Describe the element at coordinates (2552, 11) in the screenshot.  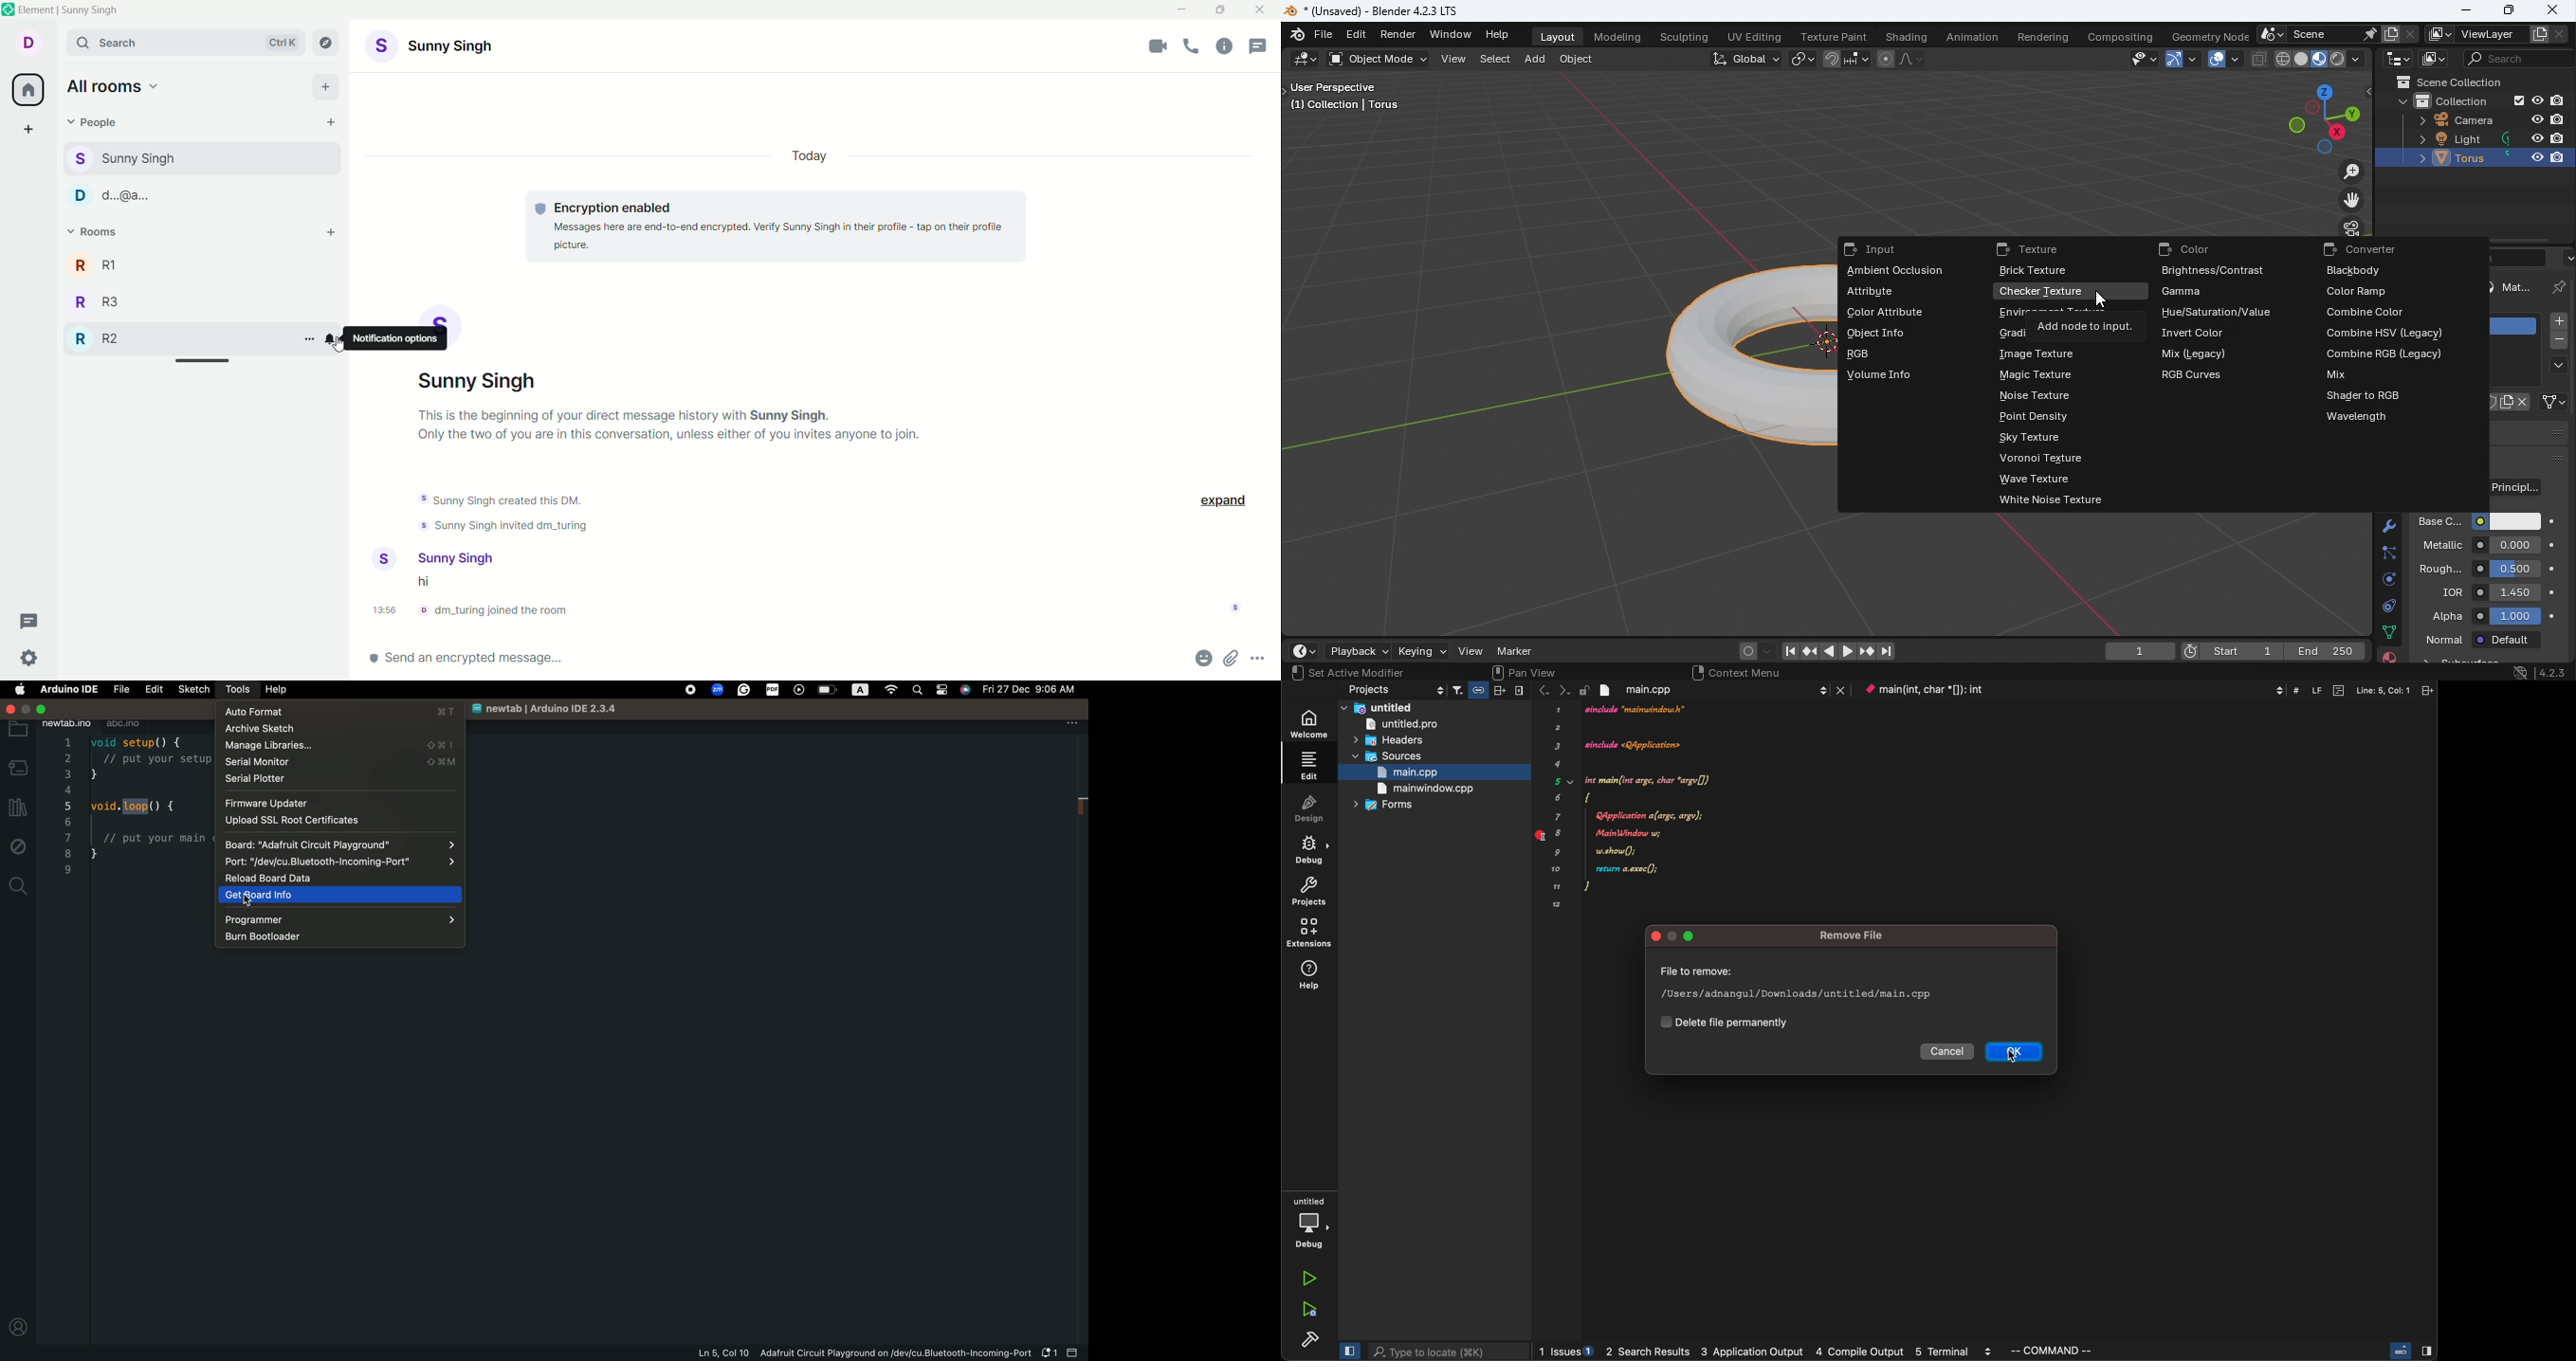
I see `Close` at that location.